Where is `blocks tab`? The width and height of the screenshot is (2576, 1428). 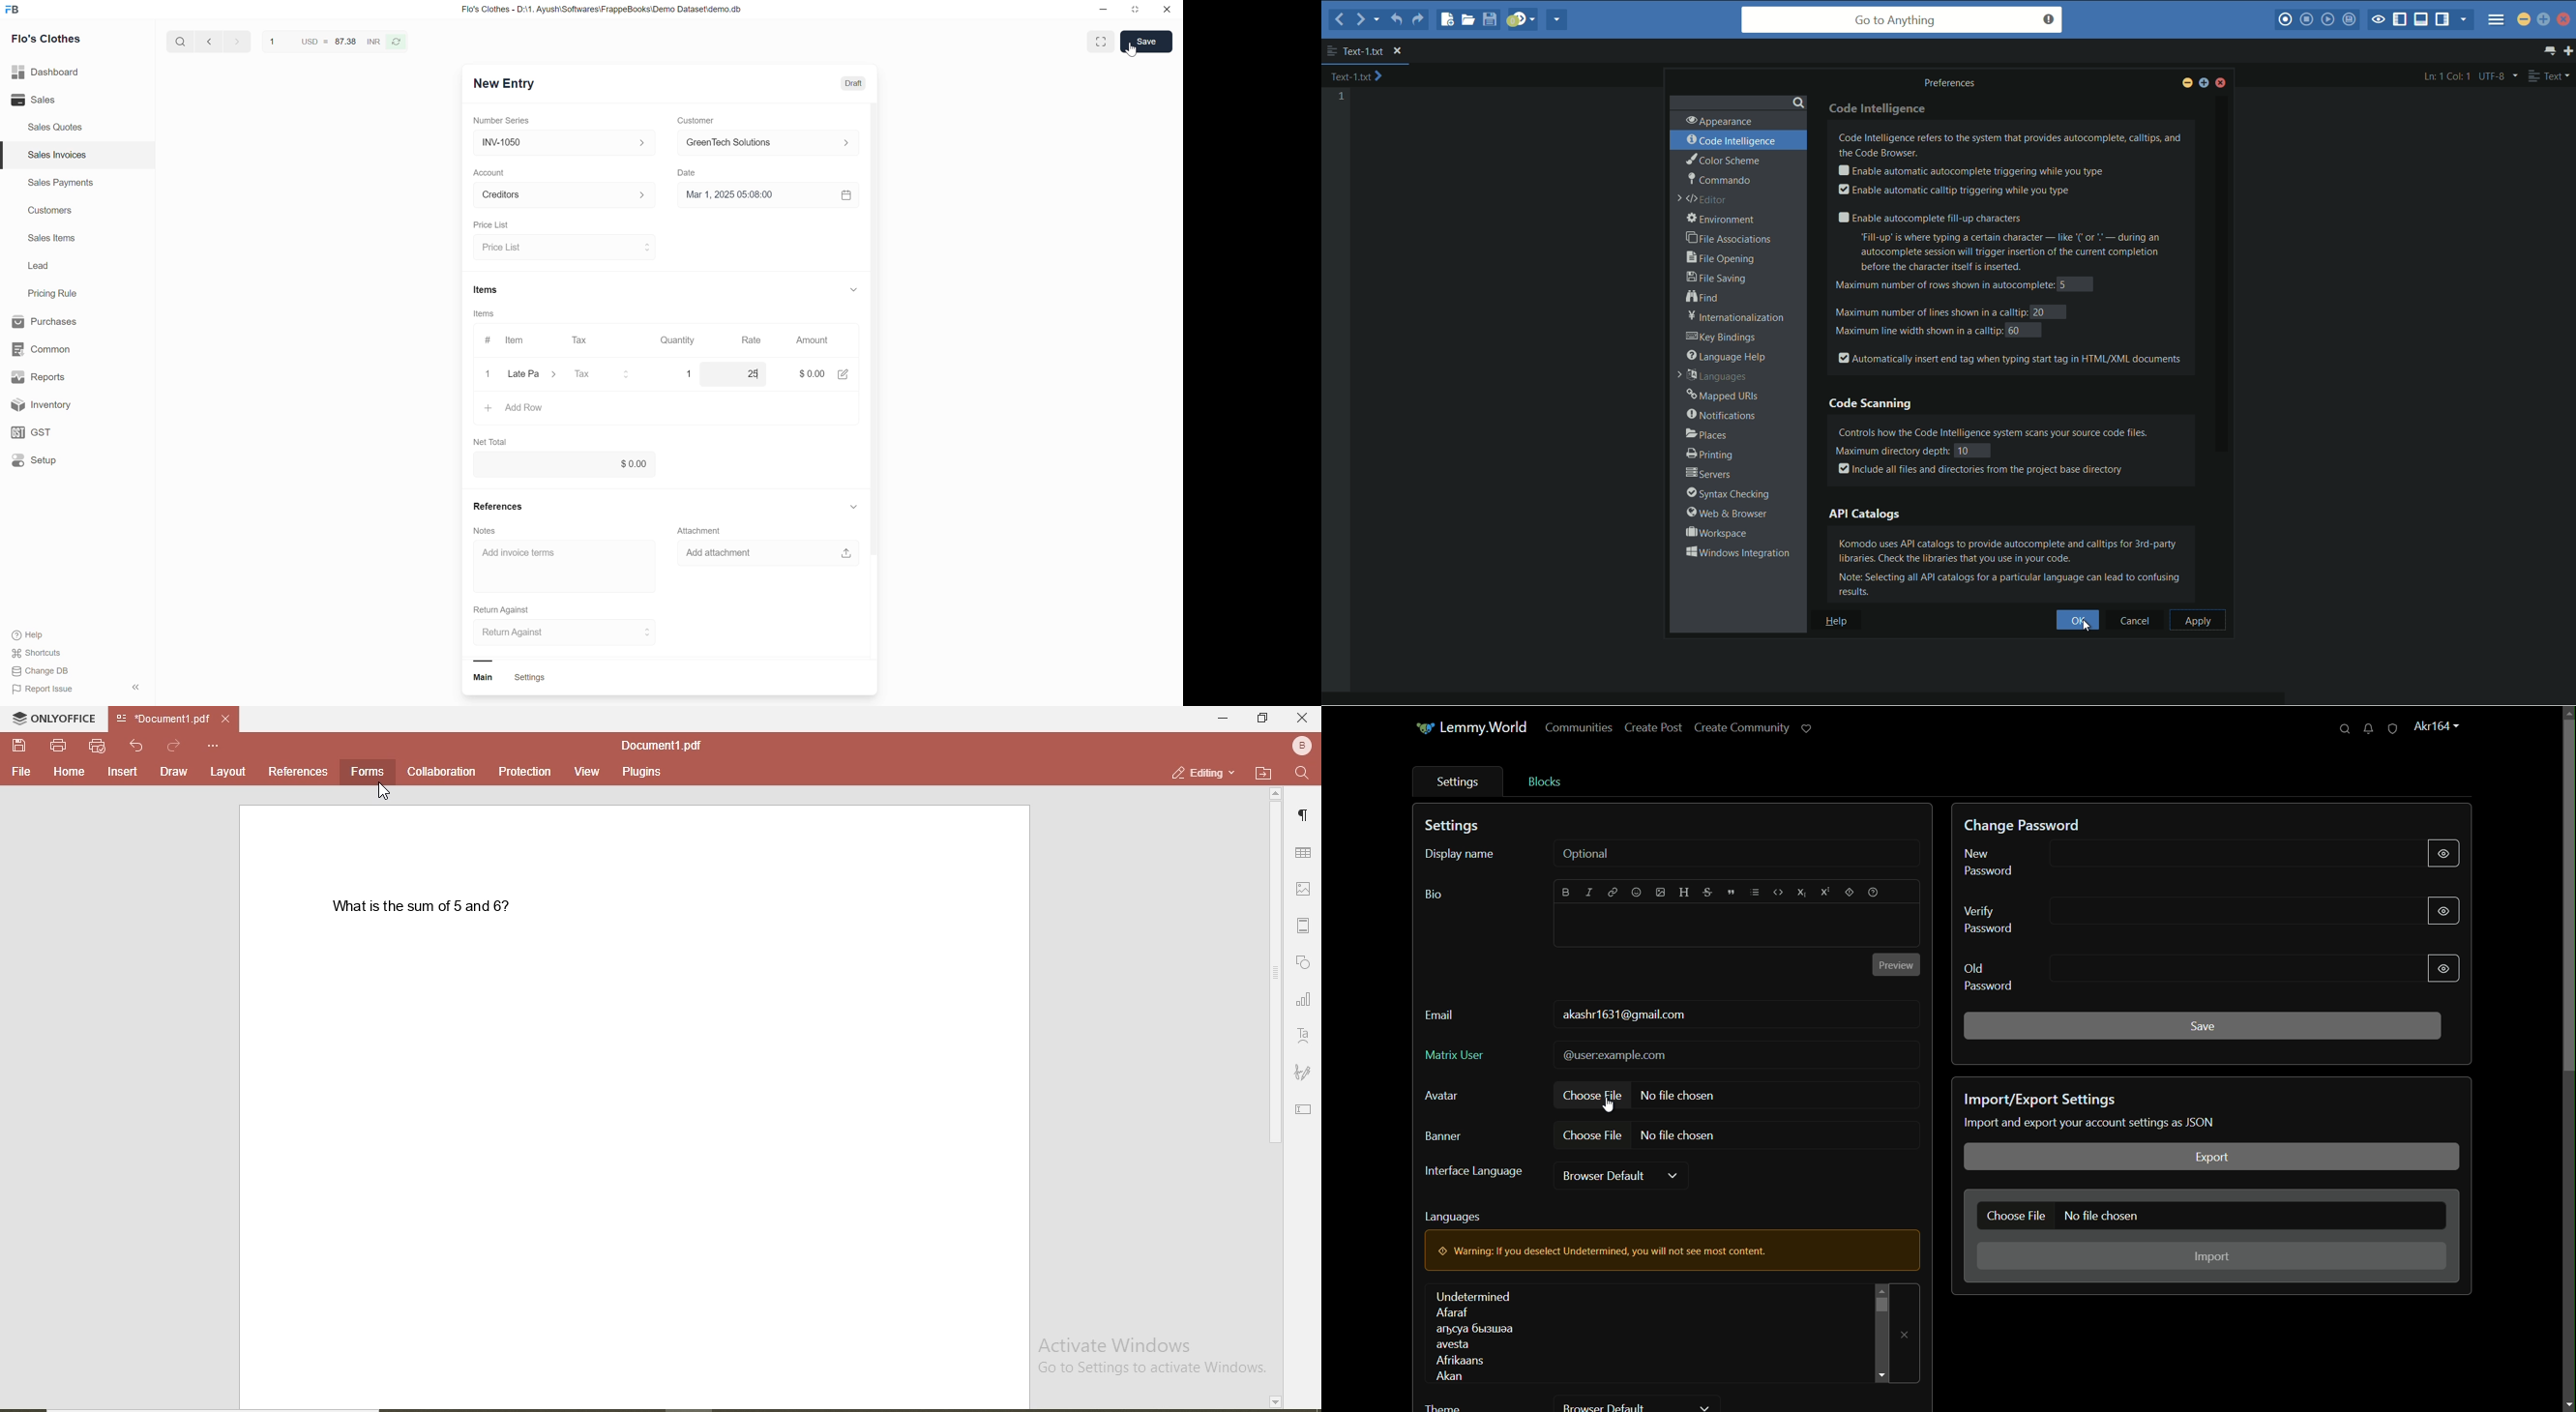 blocks tab is located at coordinates (1543, 781).